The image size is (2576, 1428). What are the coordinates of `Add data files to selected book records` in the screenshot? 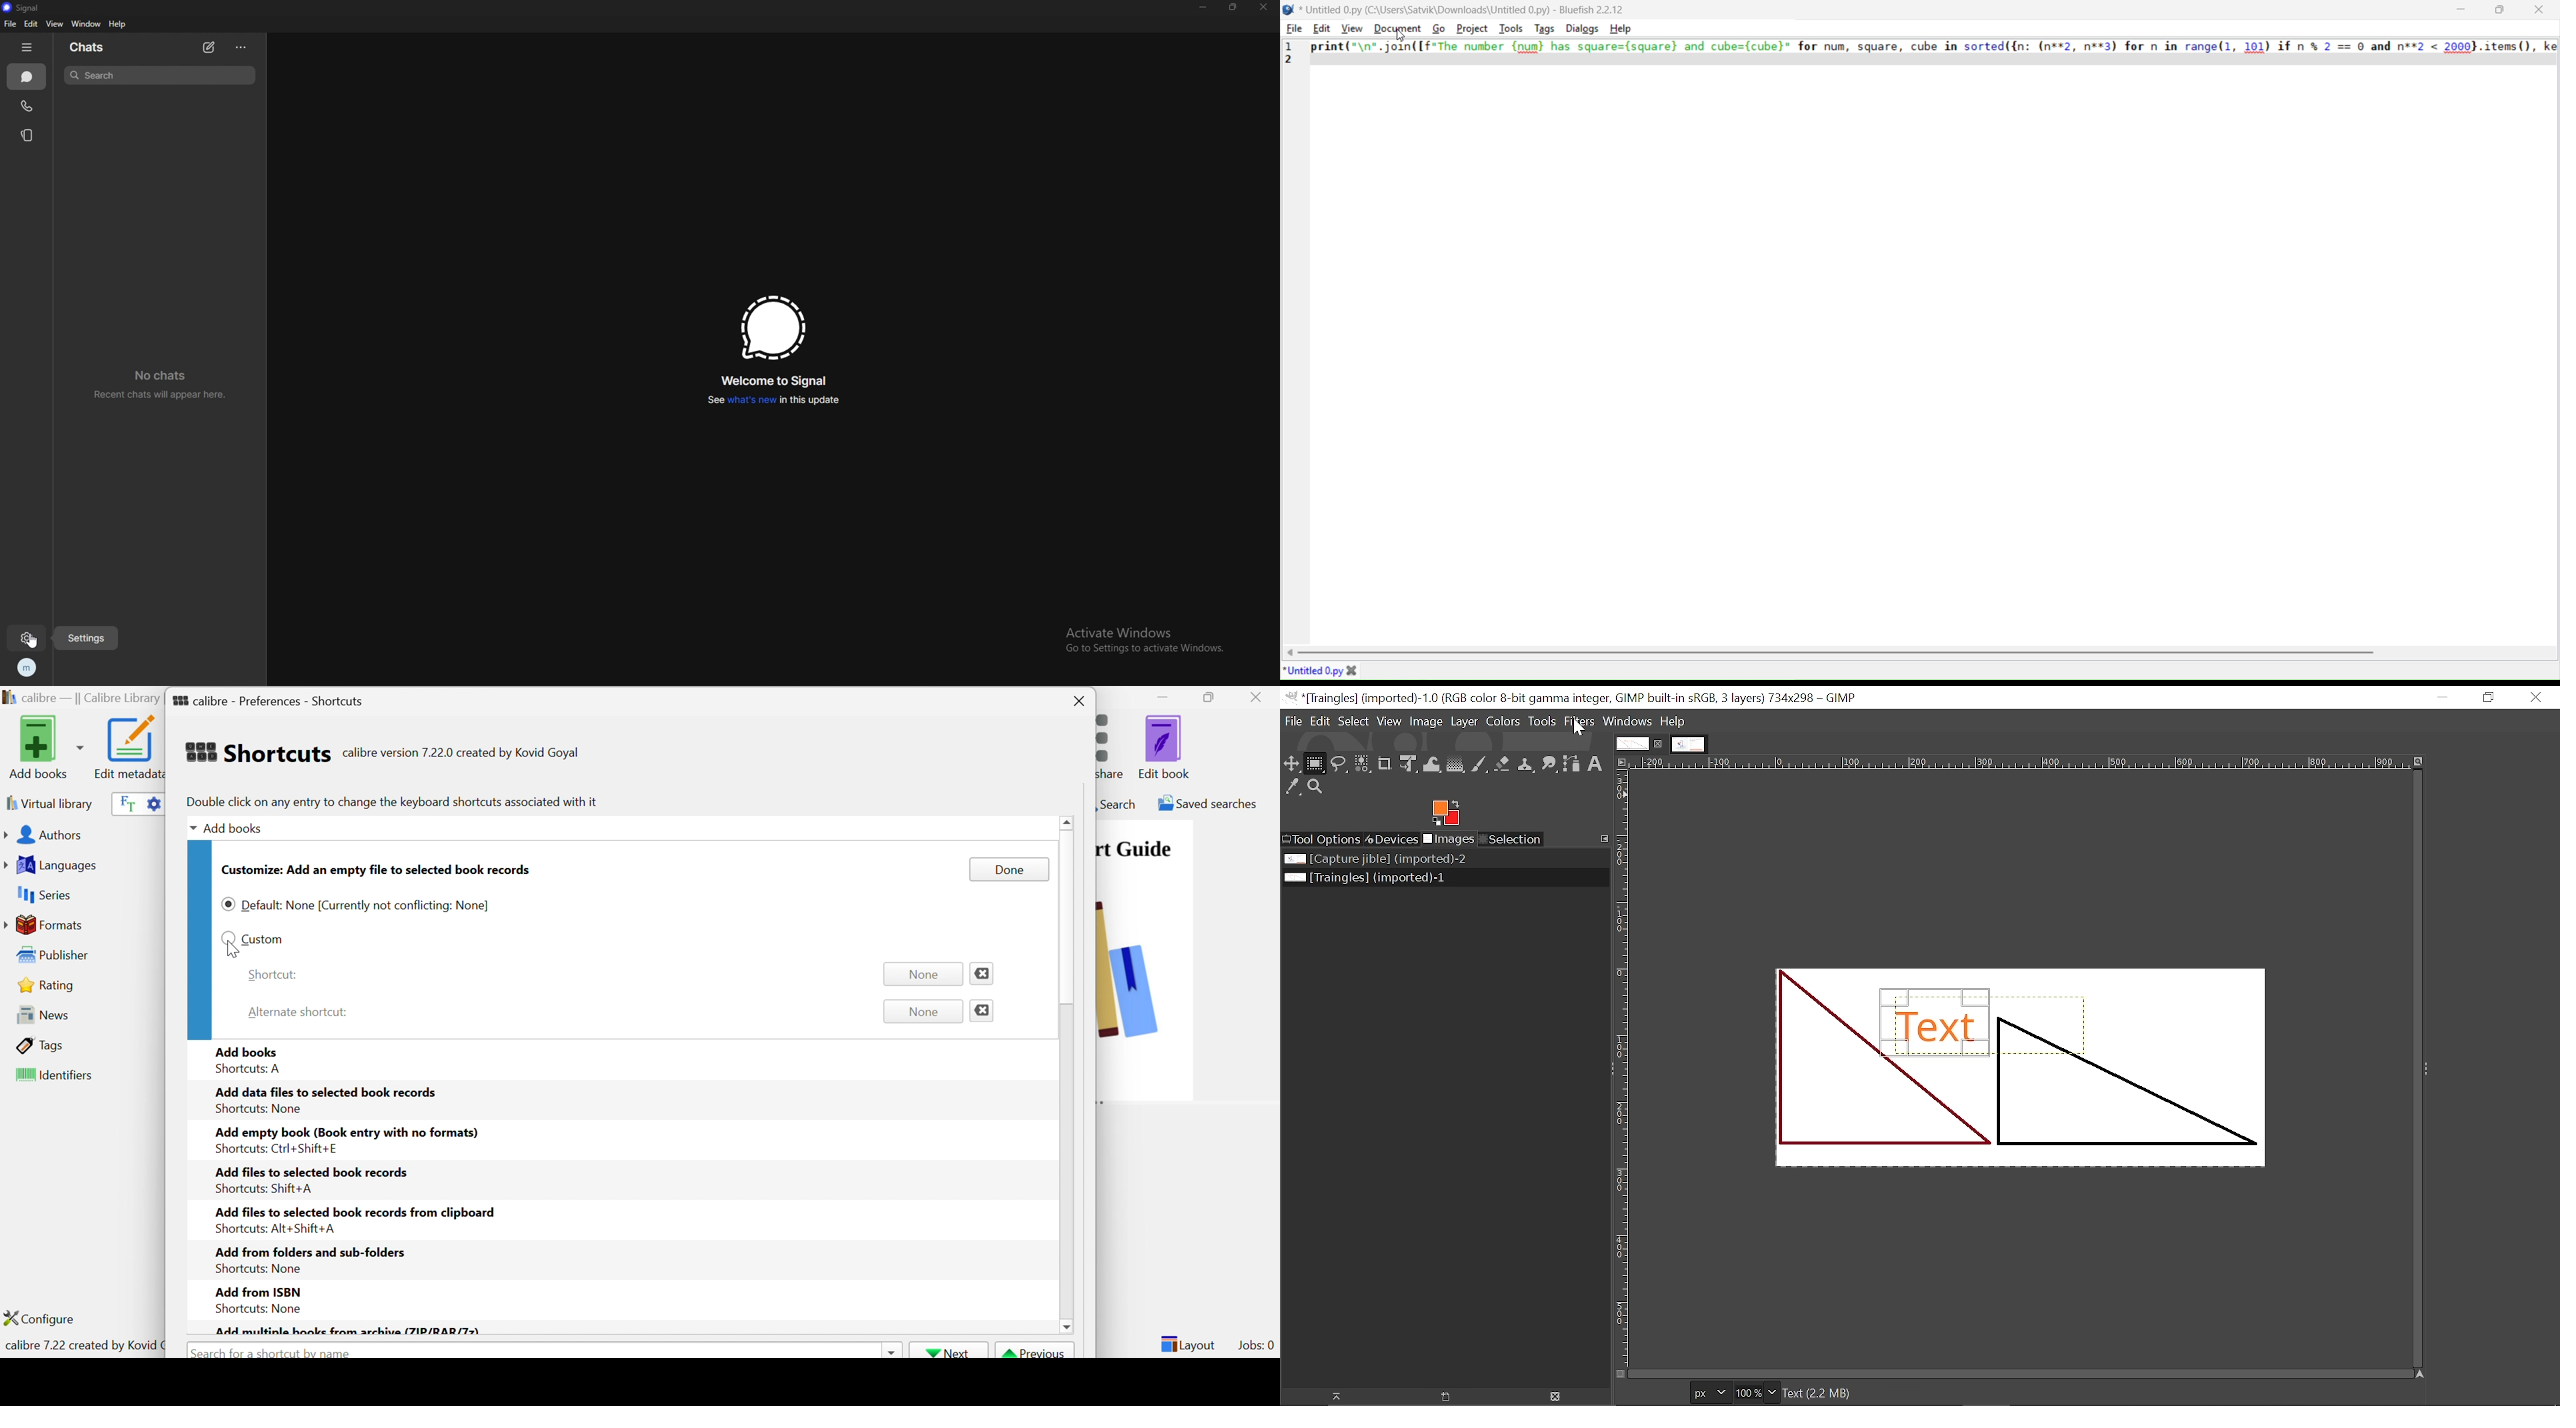 It's located at (327, 1091).